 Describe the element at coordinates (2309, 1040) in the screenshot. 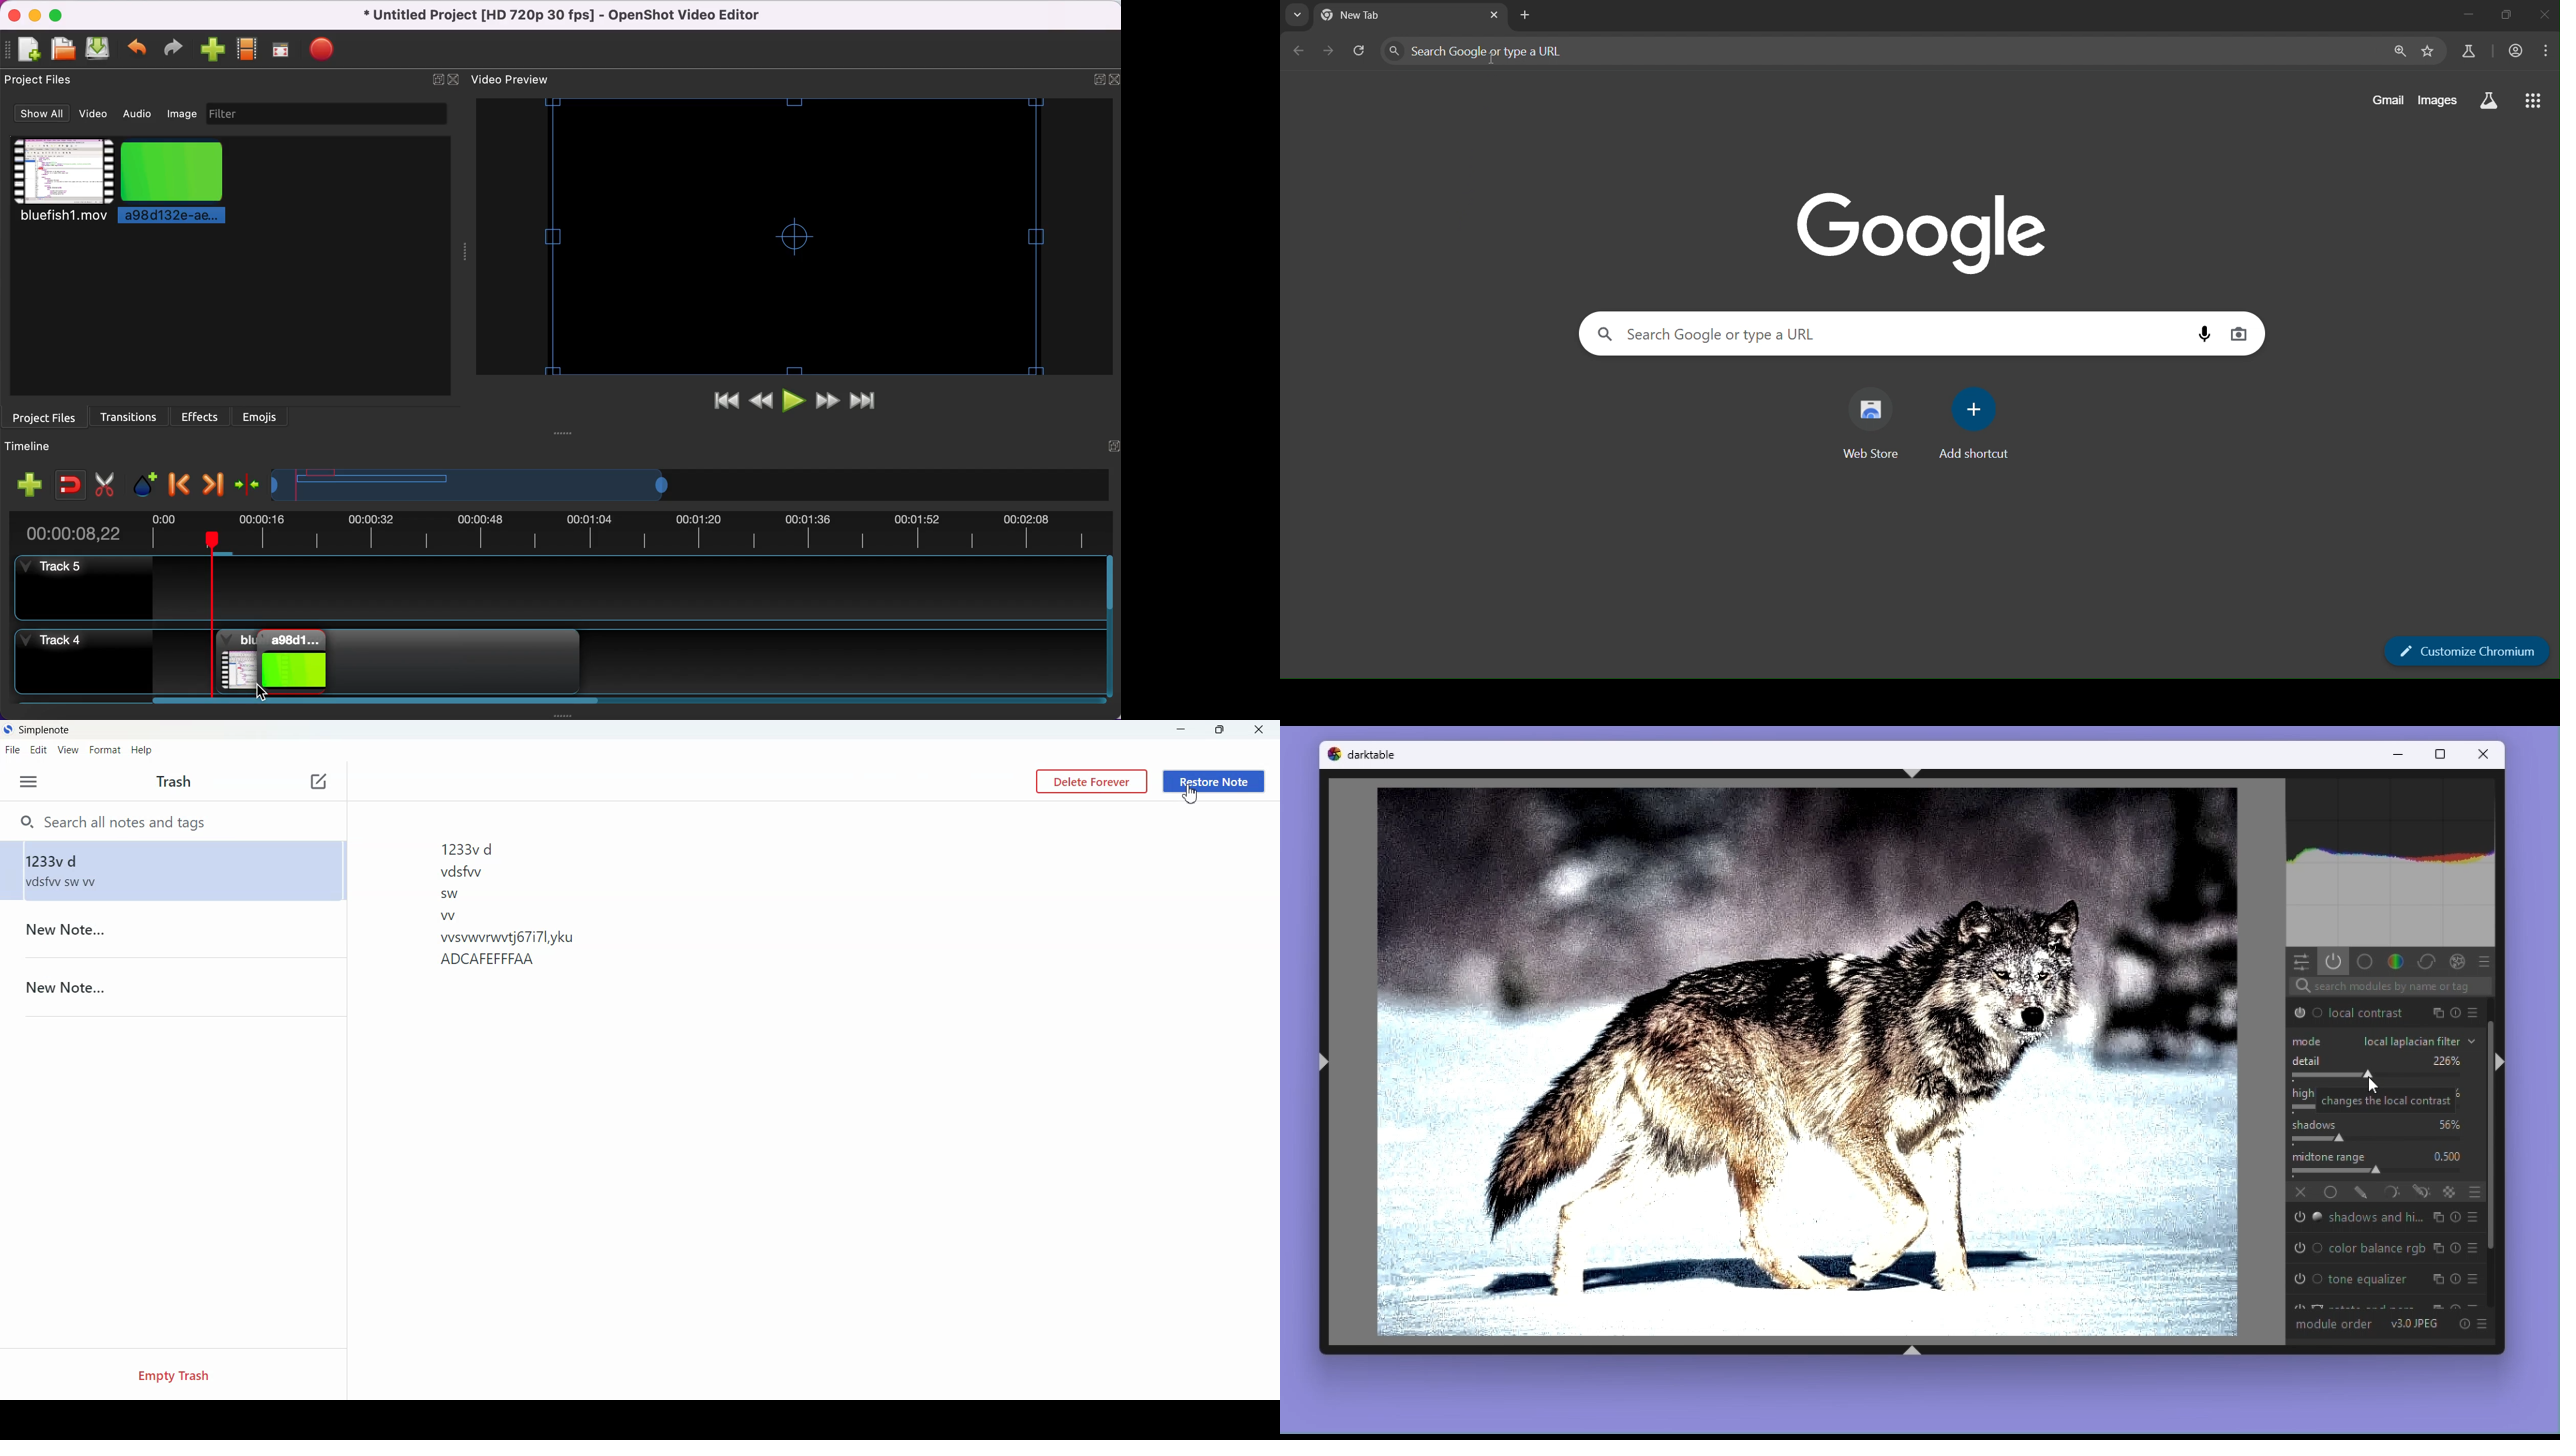

I see `Mode` at that location.